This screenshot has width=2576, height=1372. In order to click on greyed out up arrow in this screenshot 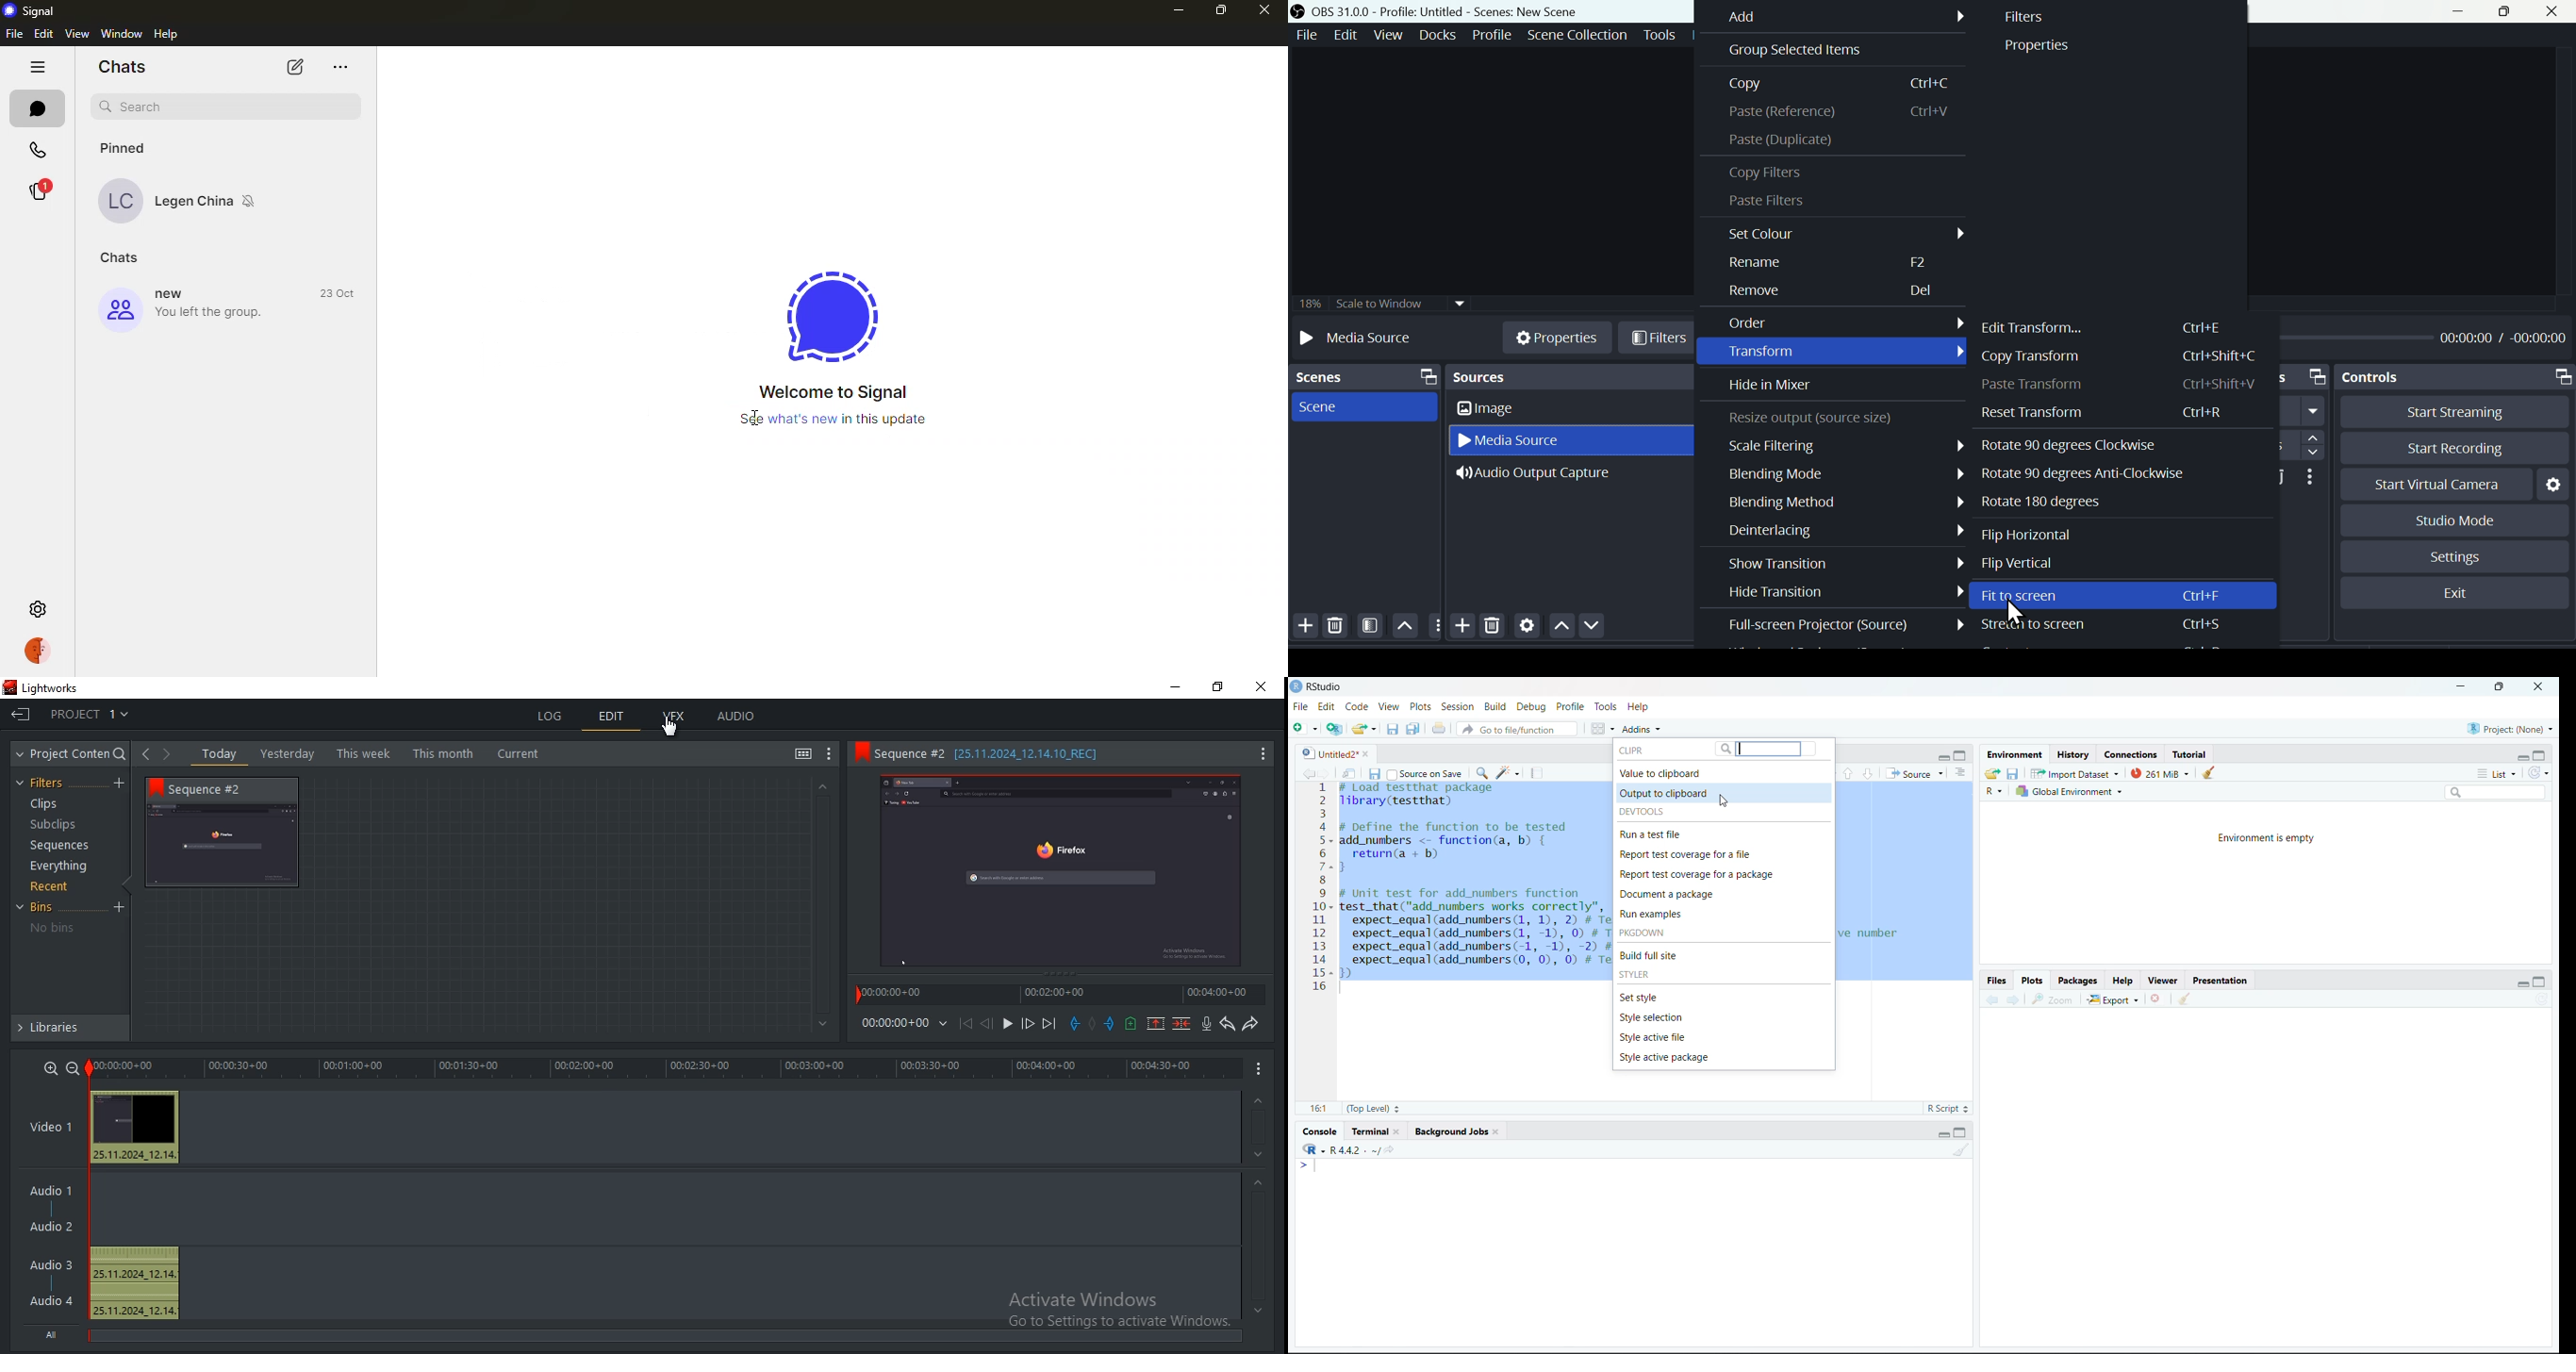, I will do `click(826, 785)`.